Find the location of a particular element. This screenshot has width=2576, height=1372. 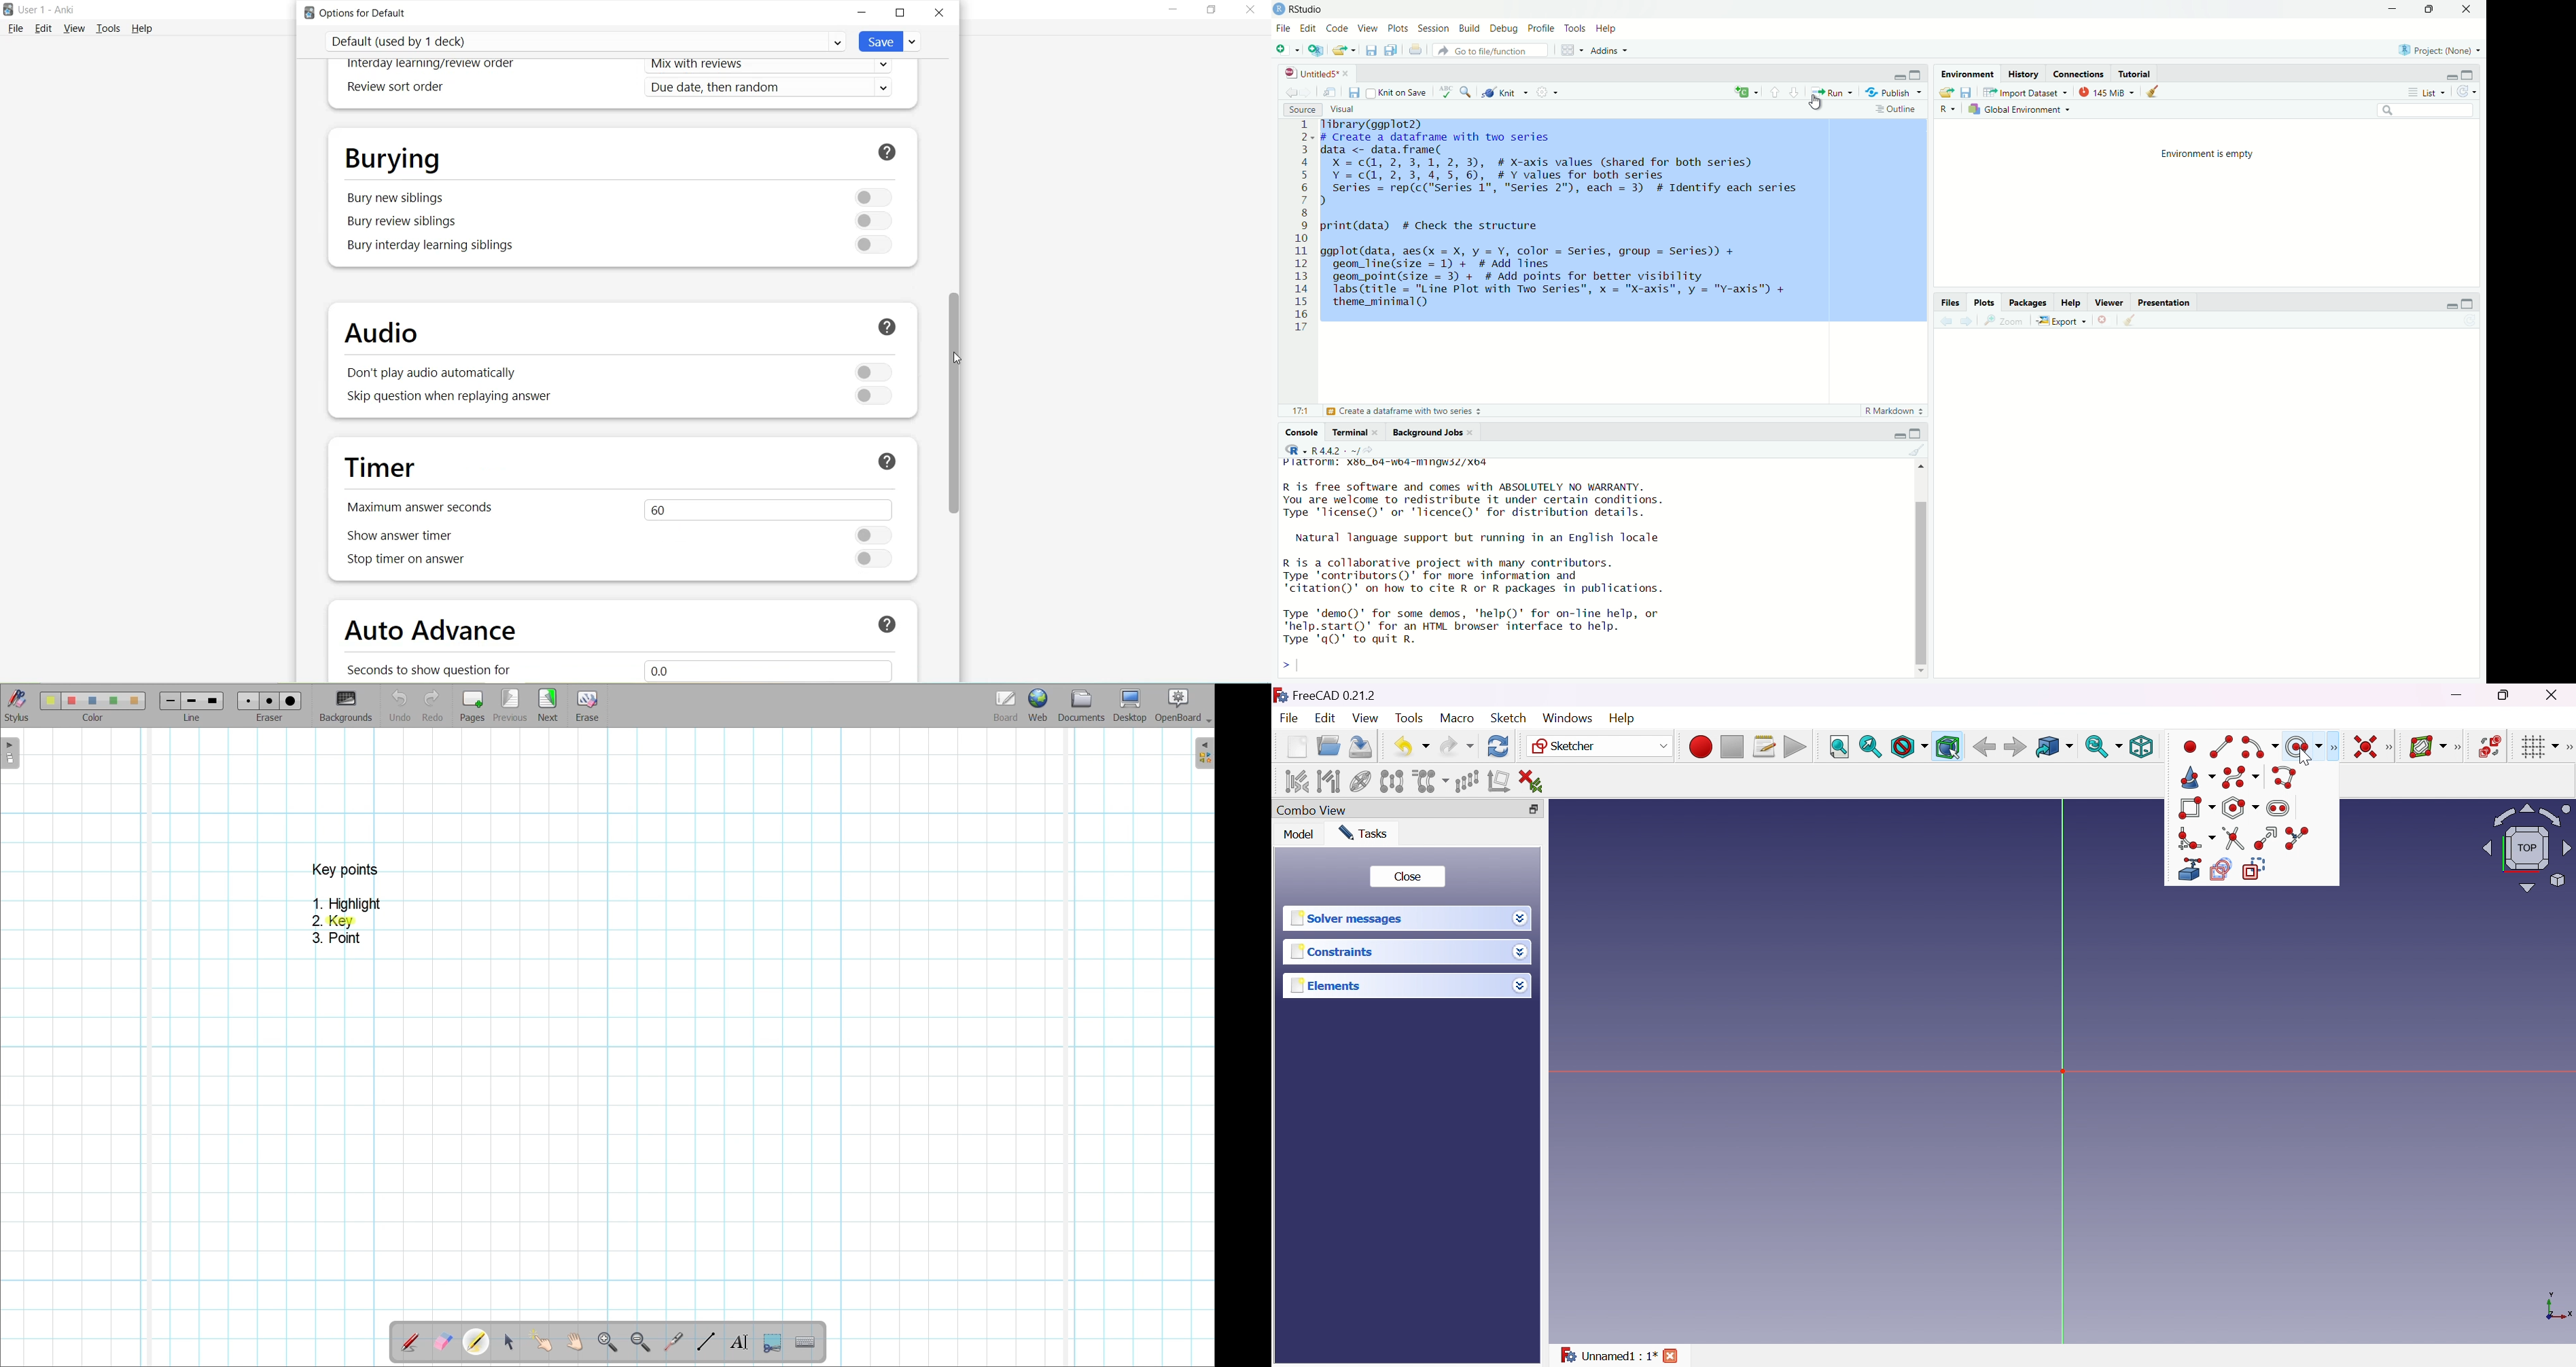

Toggle is located at coordinates (870, 196).